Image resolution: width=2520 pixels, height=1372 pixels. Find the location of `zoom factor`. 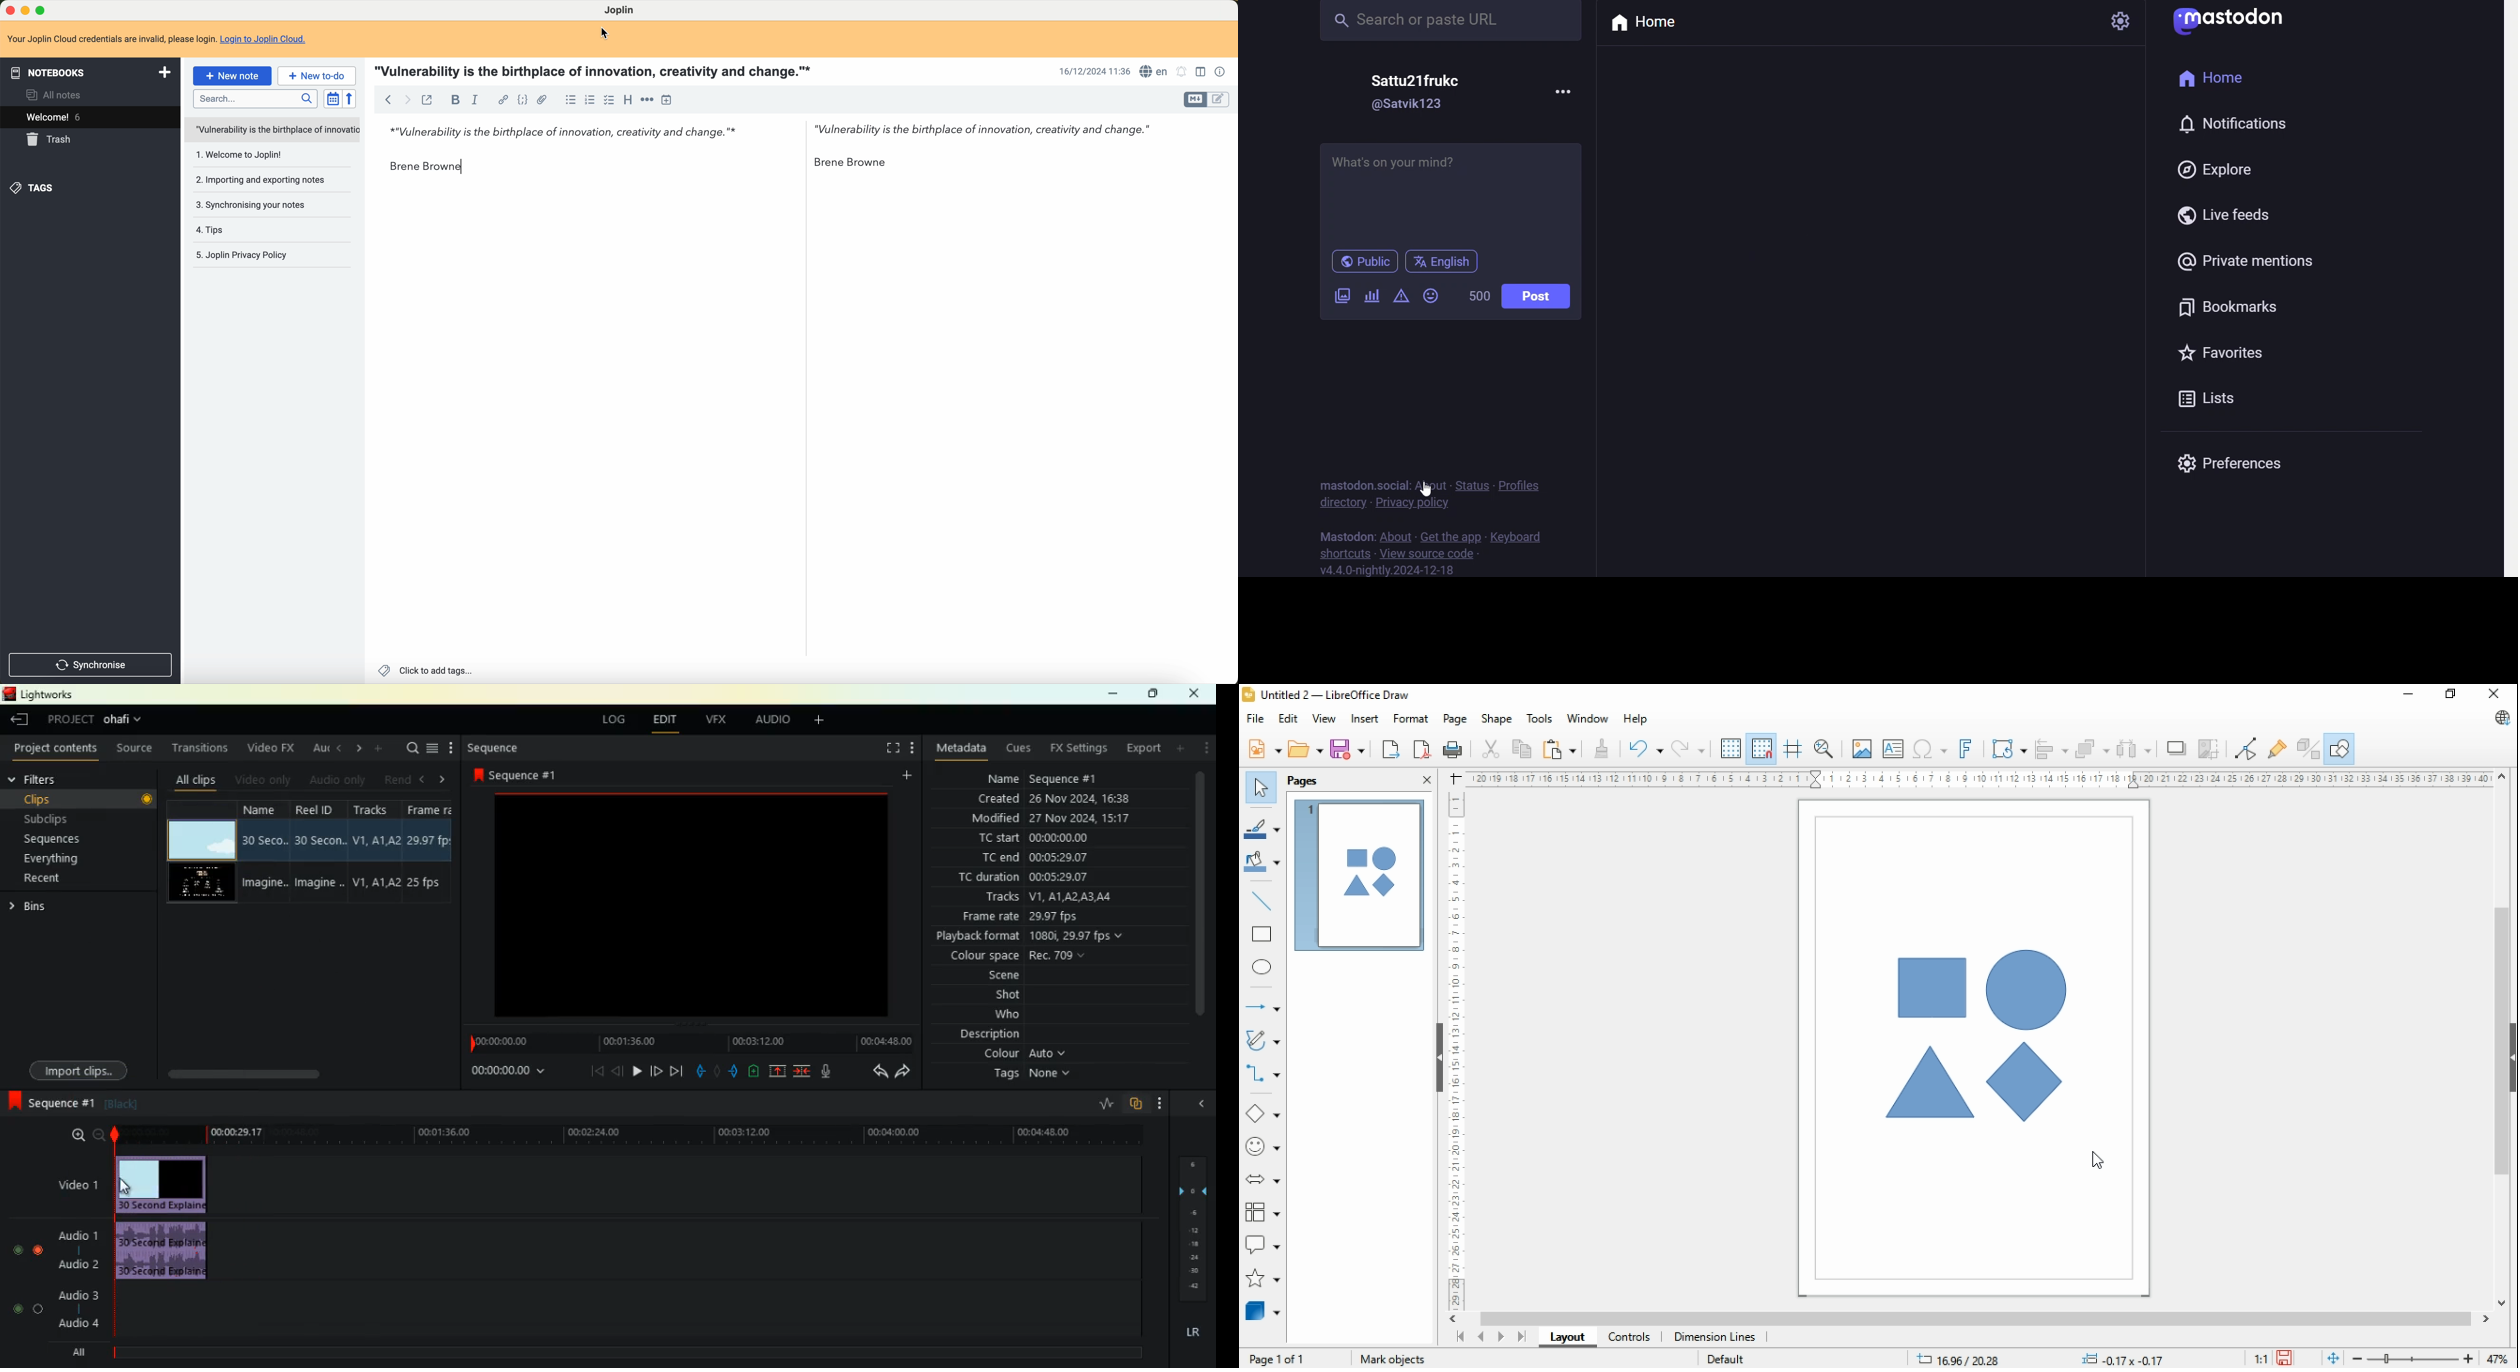

zoom factor is located at coordinates (2498, 1357).